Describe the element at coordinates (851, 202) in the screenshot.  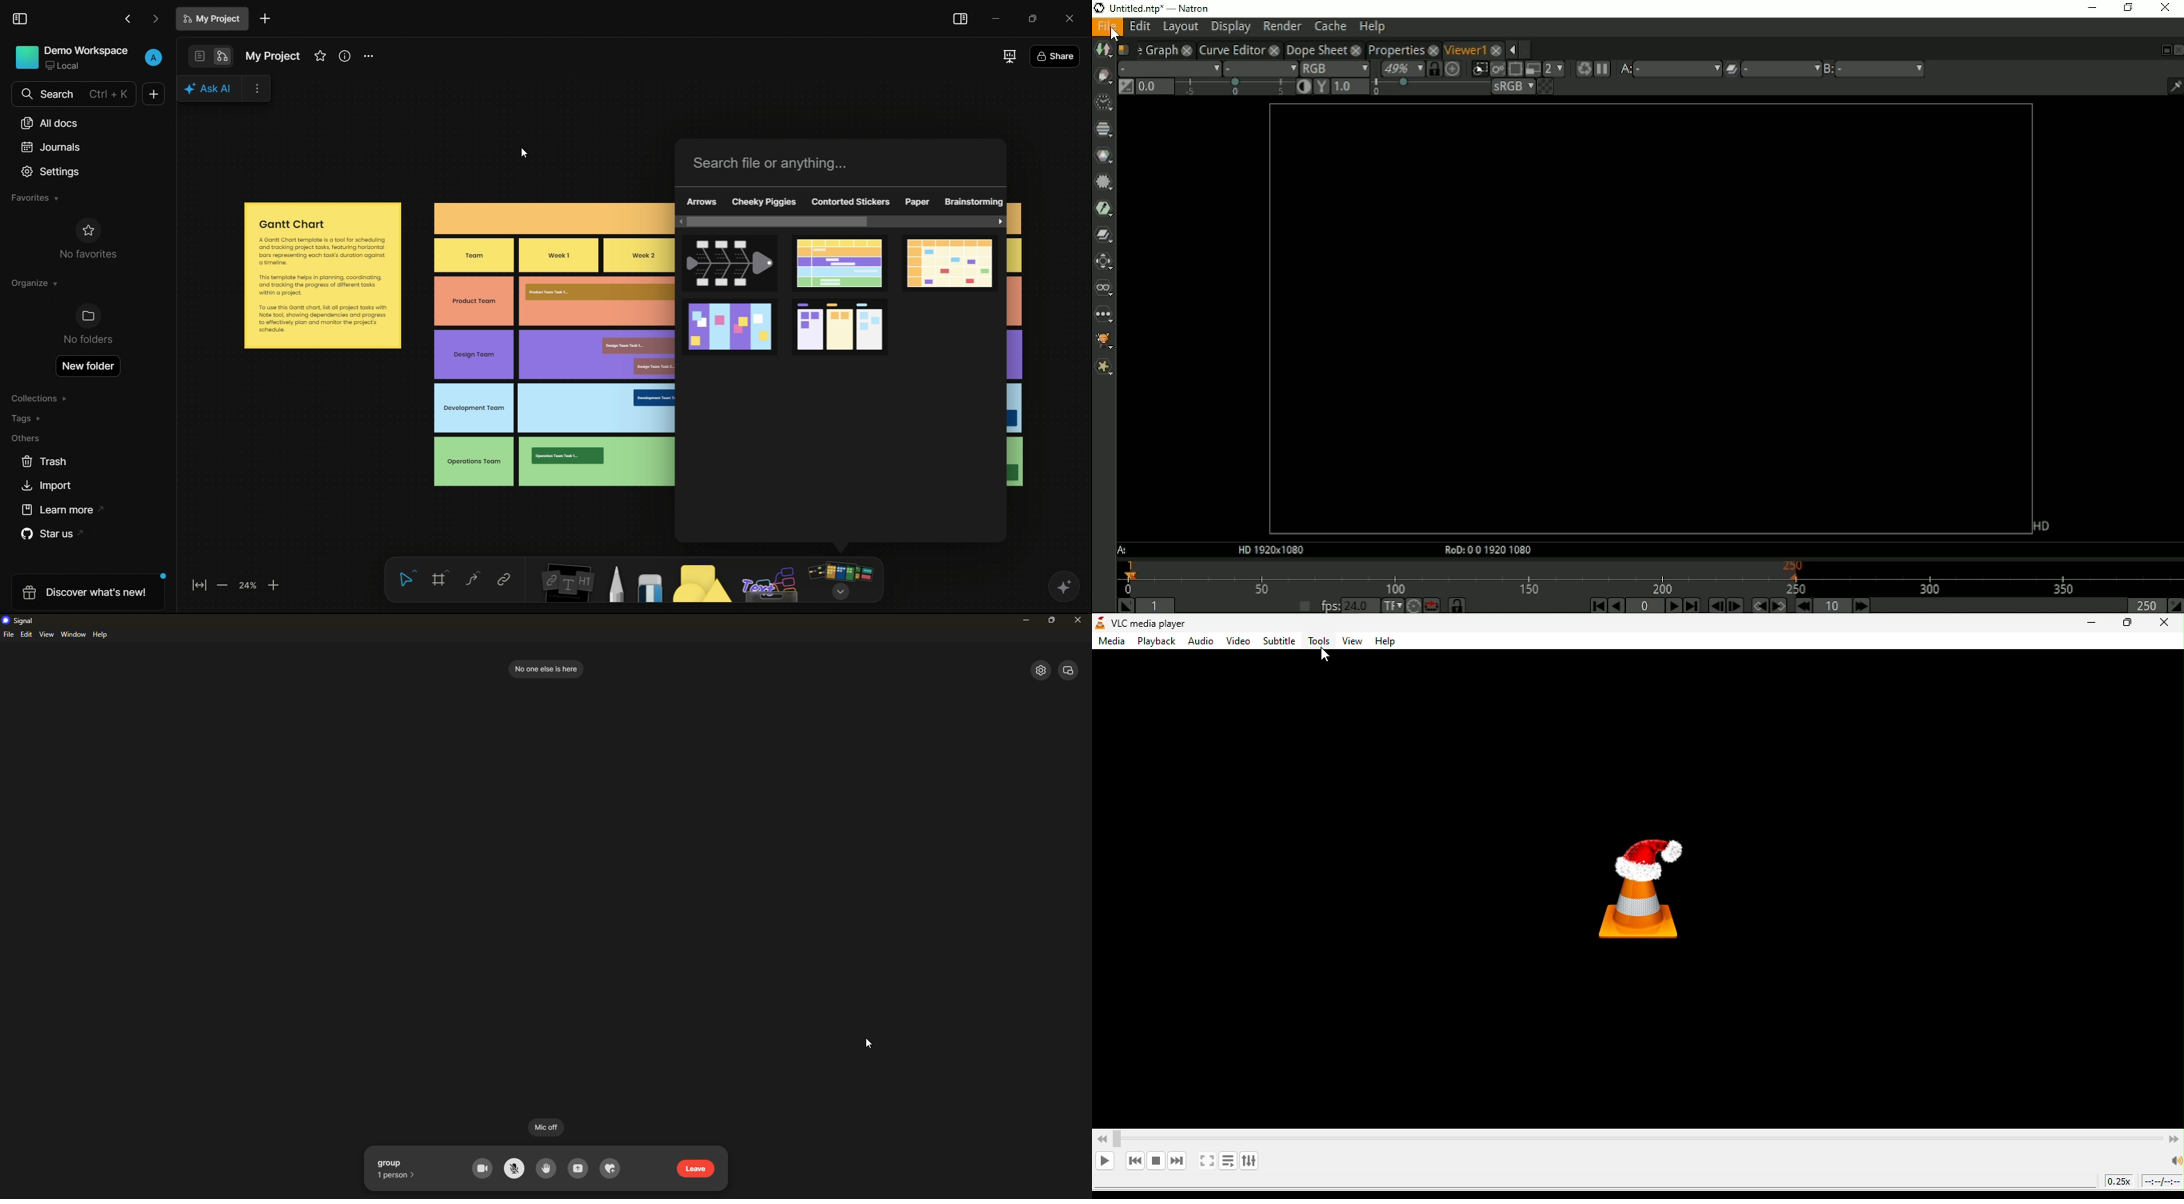
I see `Contorted Stickers` at that location.